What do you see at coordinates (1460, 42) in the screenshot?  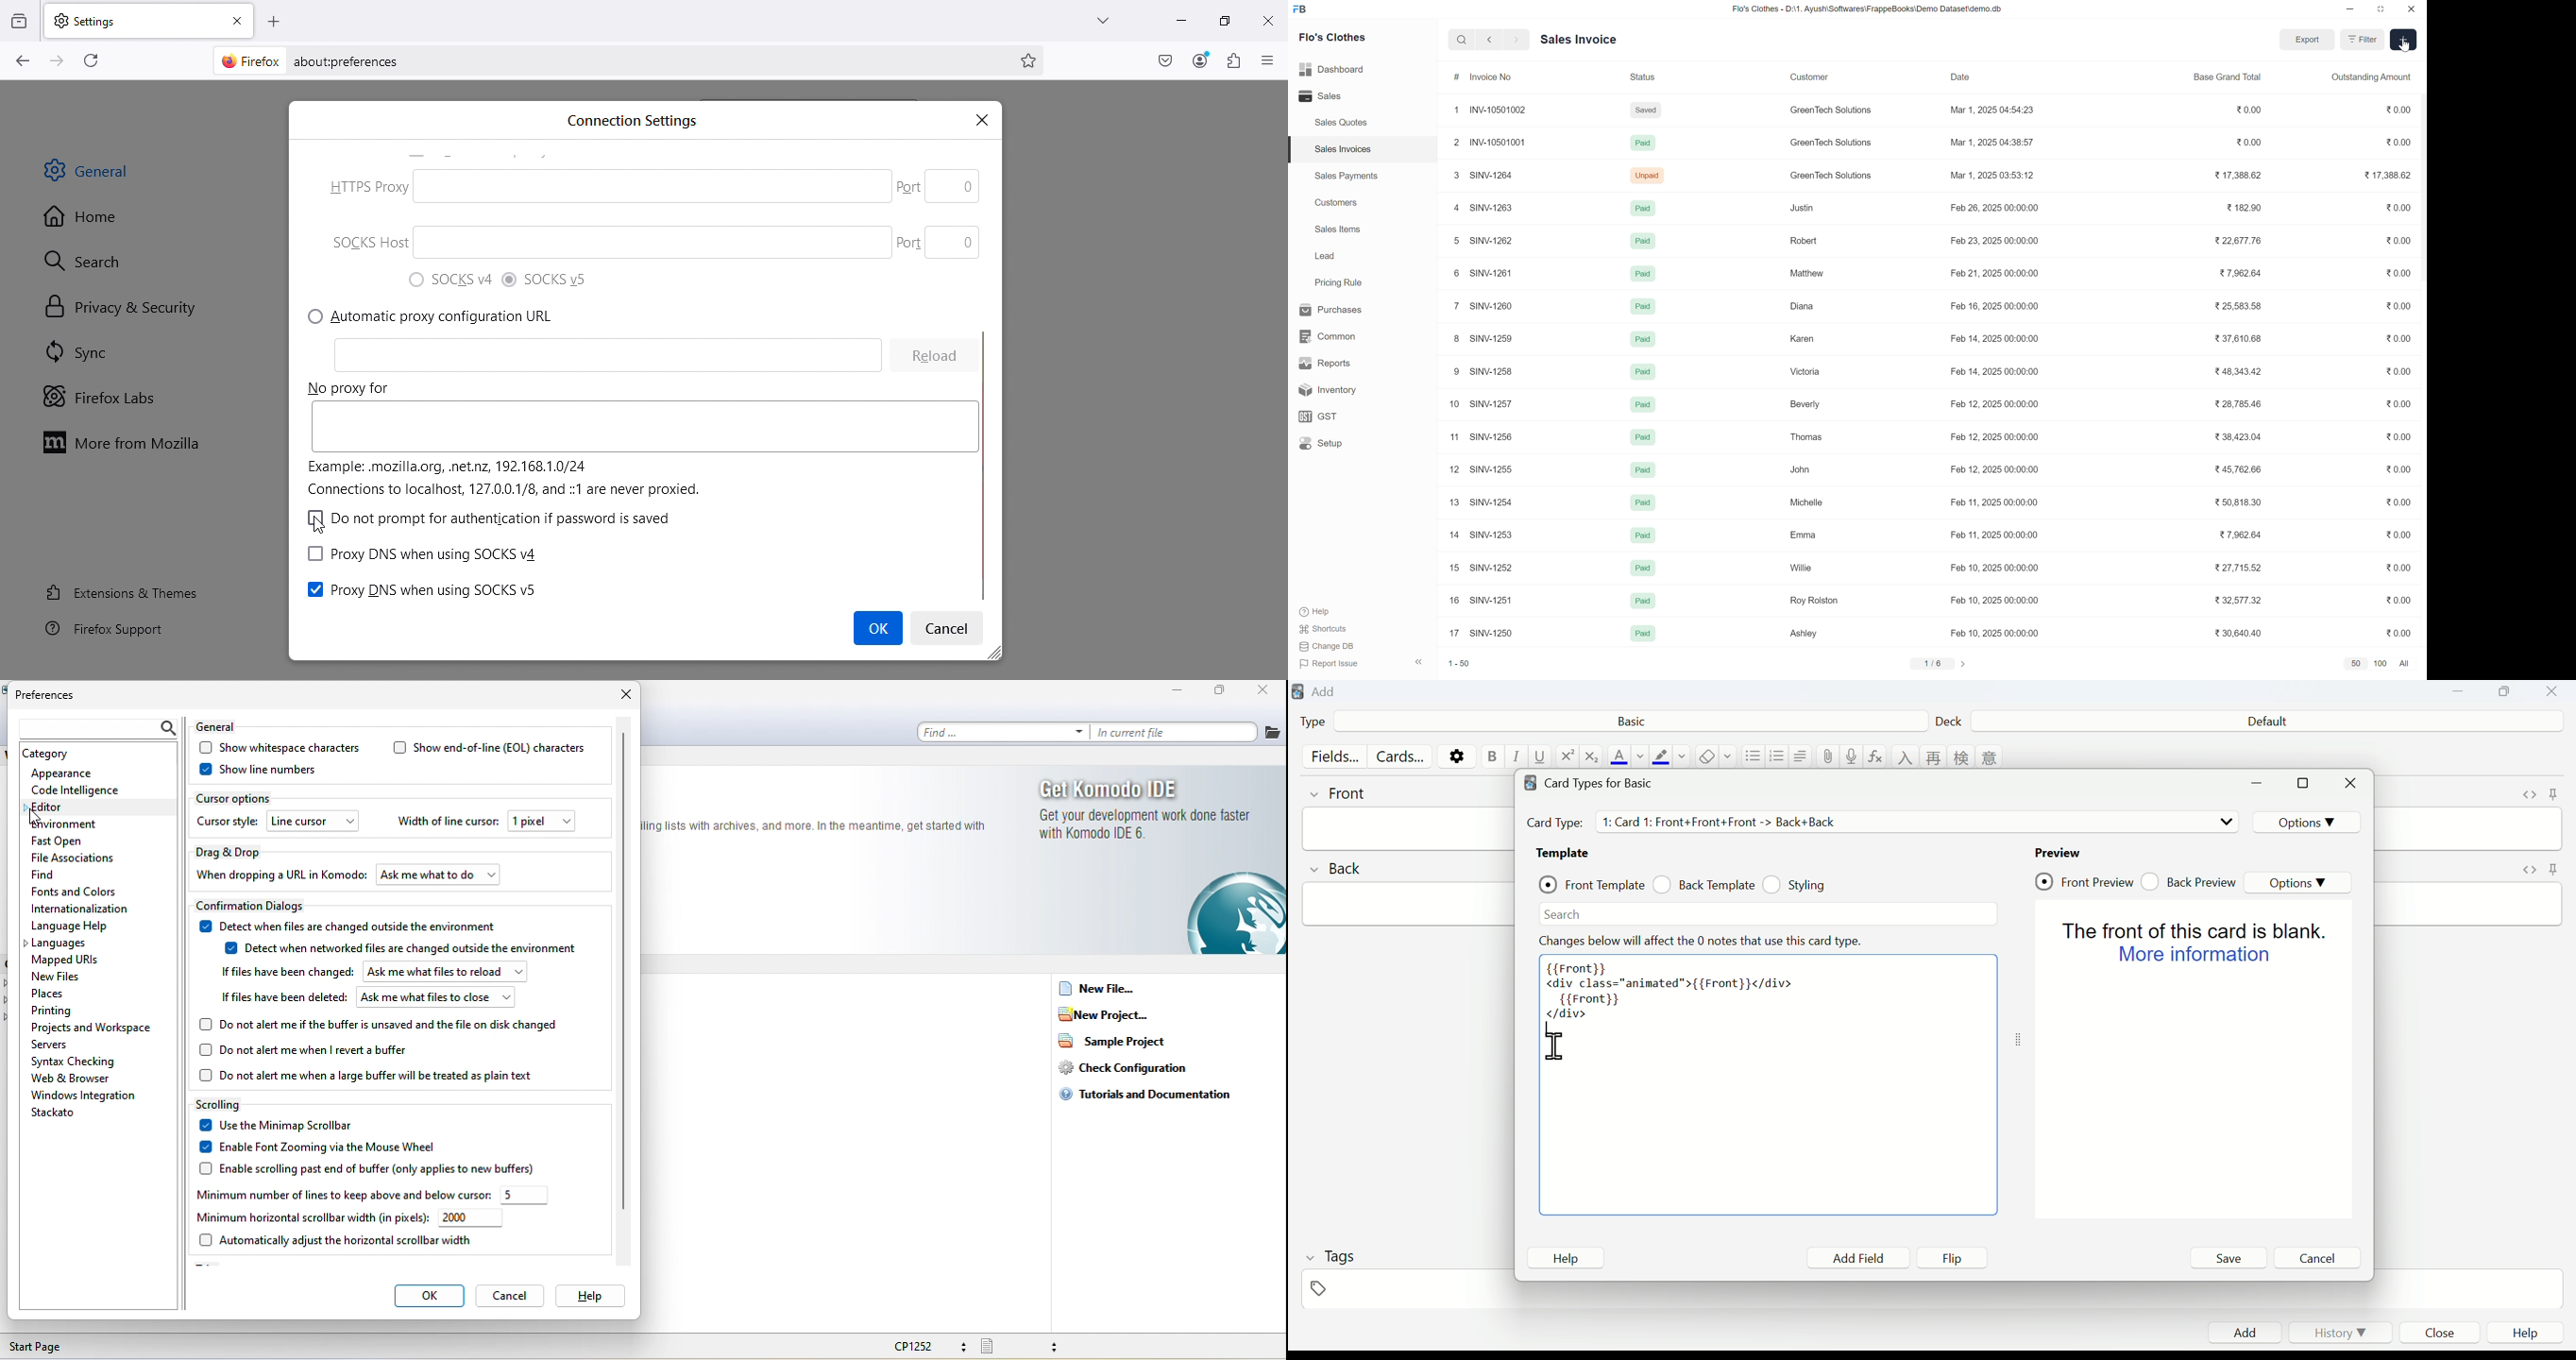 I see `search ` at bounding box center [1460, 42].